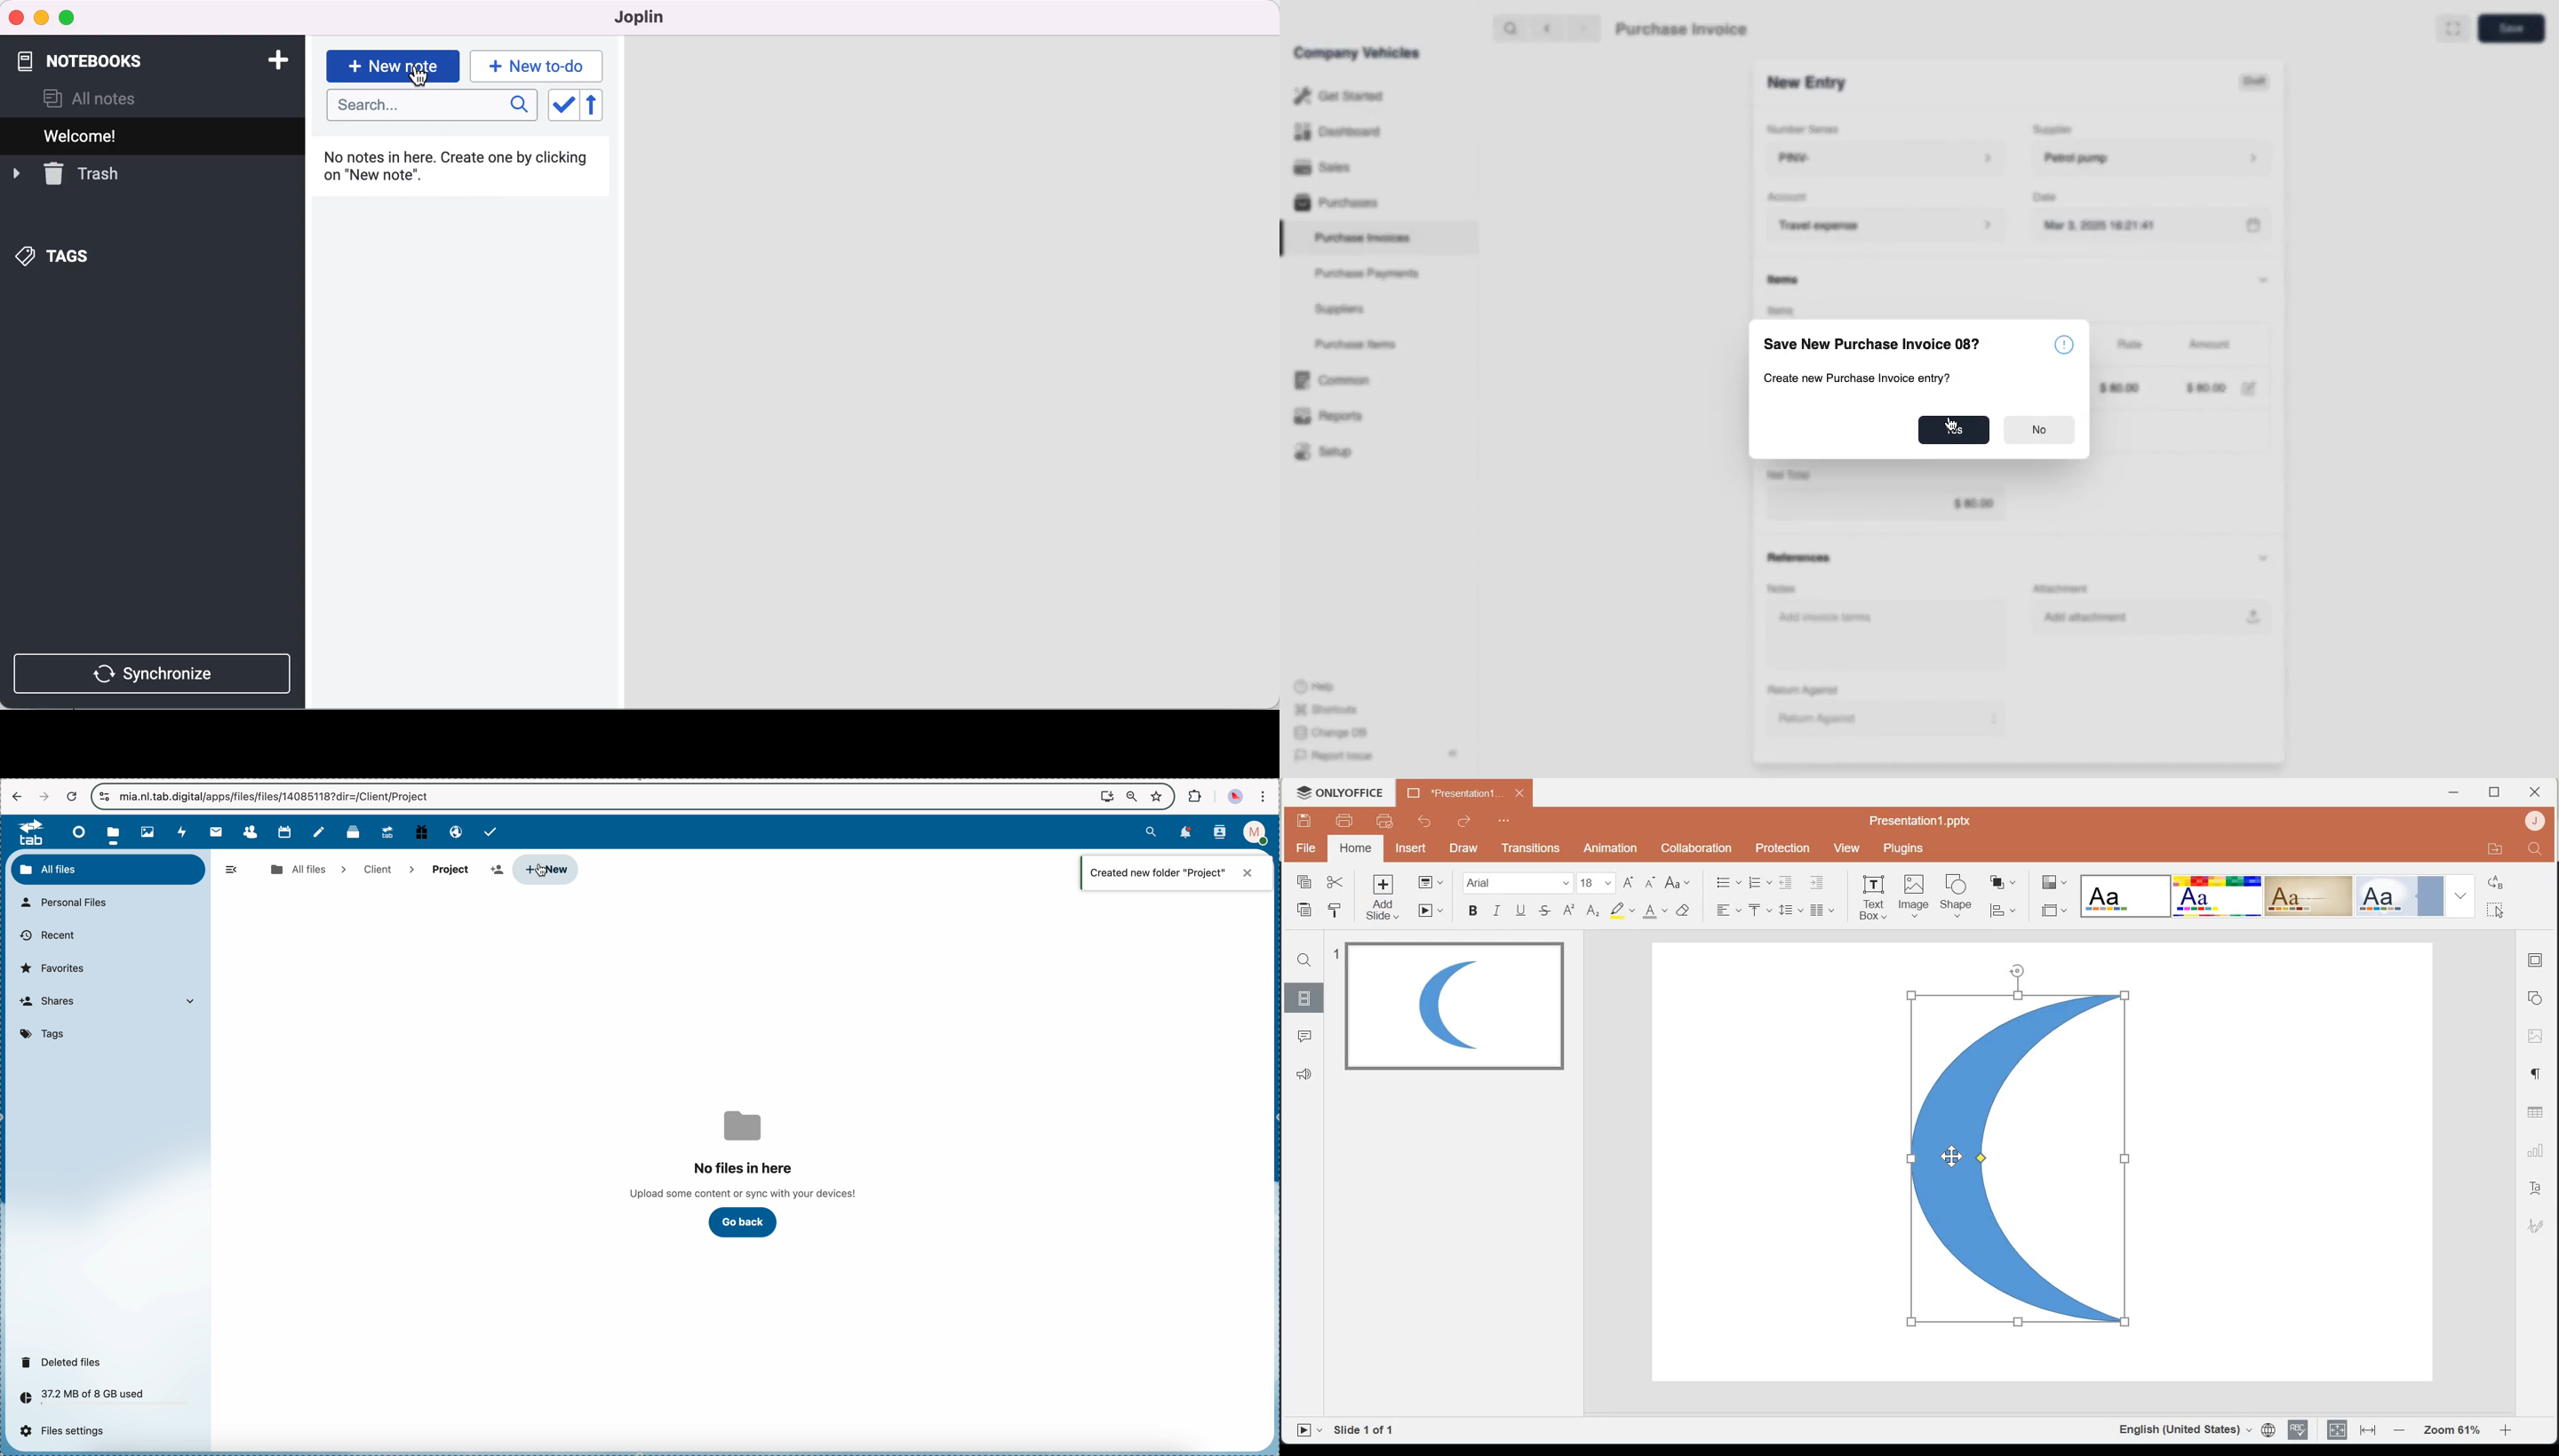 The image size is (2576, 1456). Describe the element at coordinates (2053, 912) in the screenshot. I see `Select slide size` at that location.